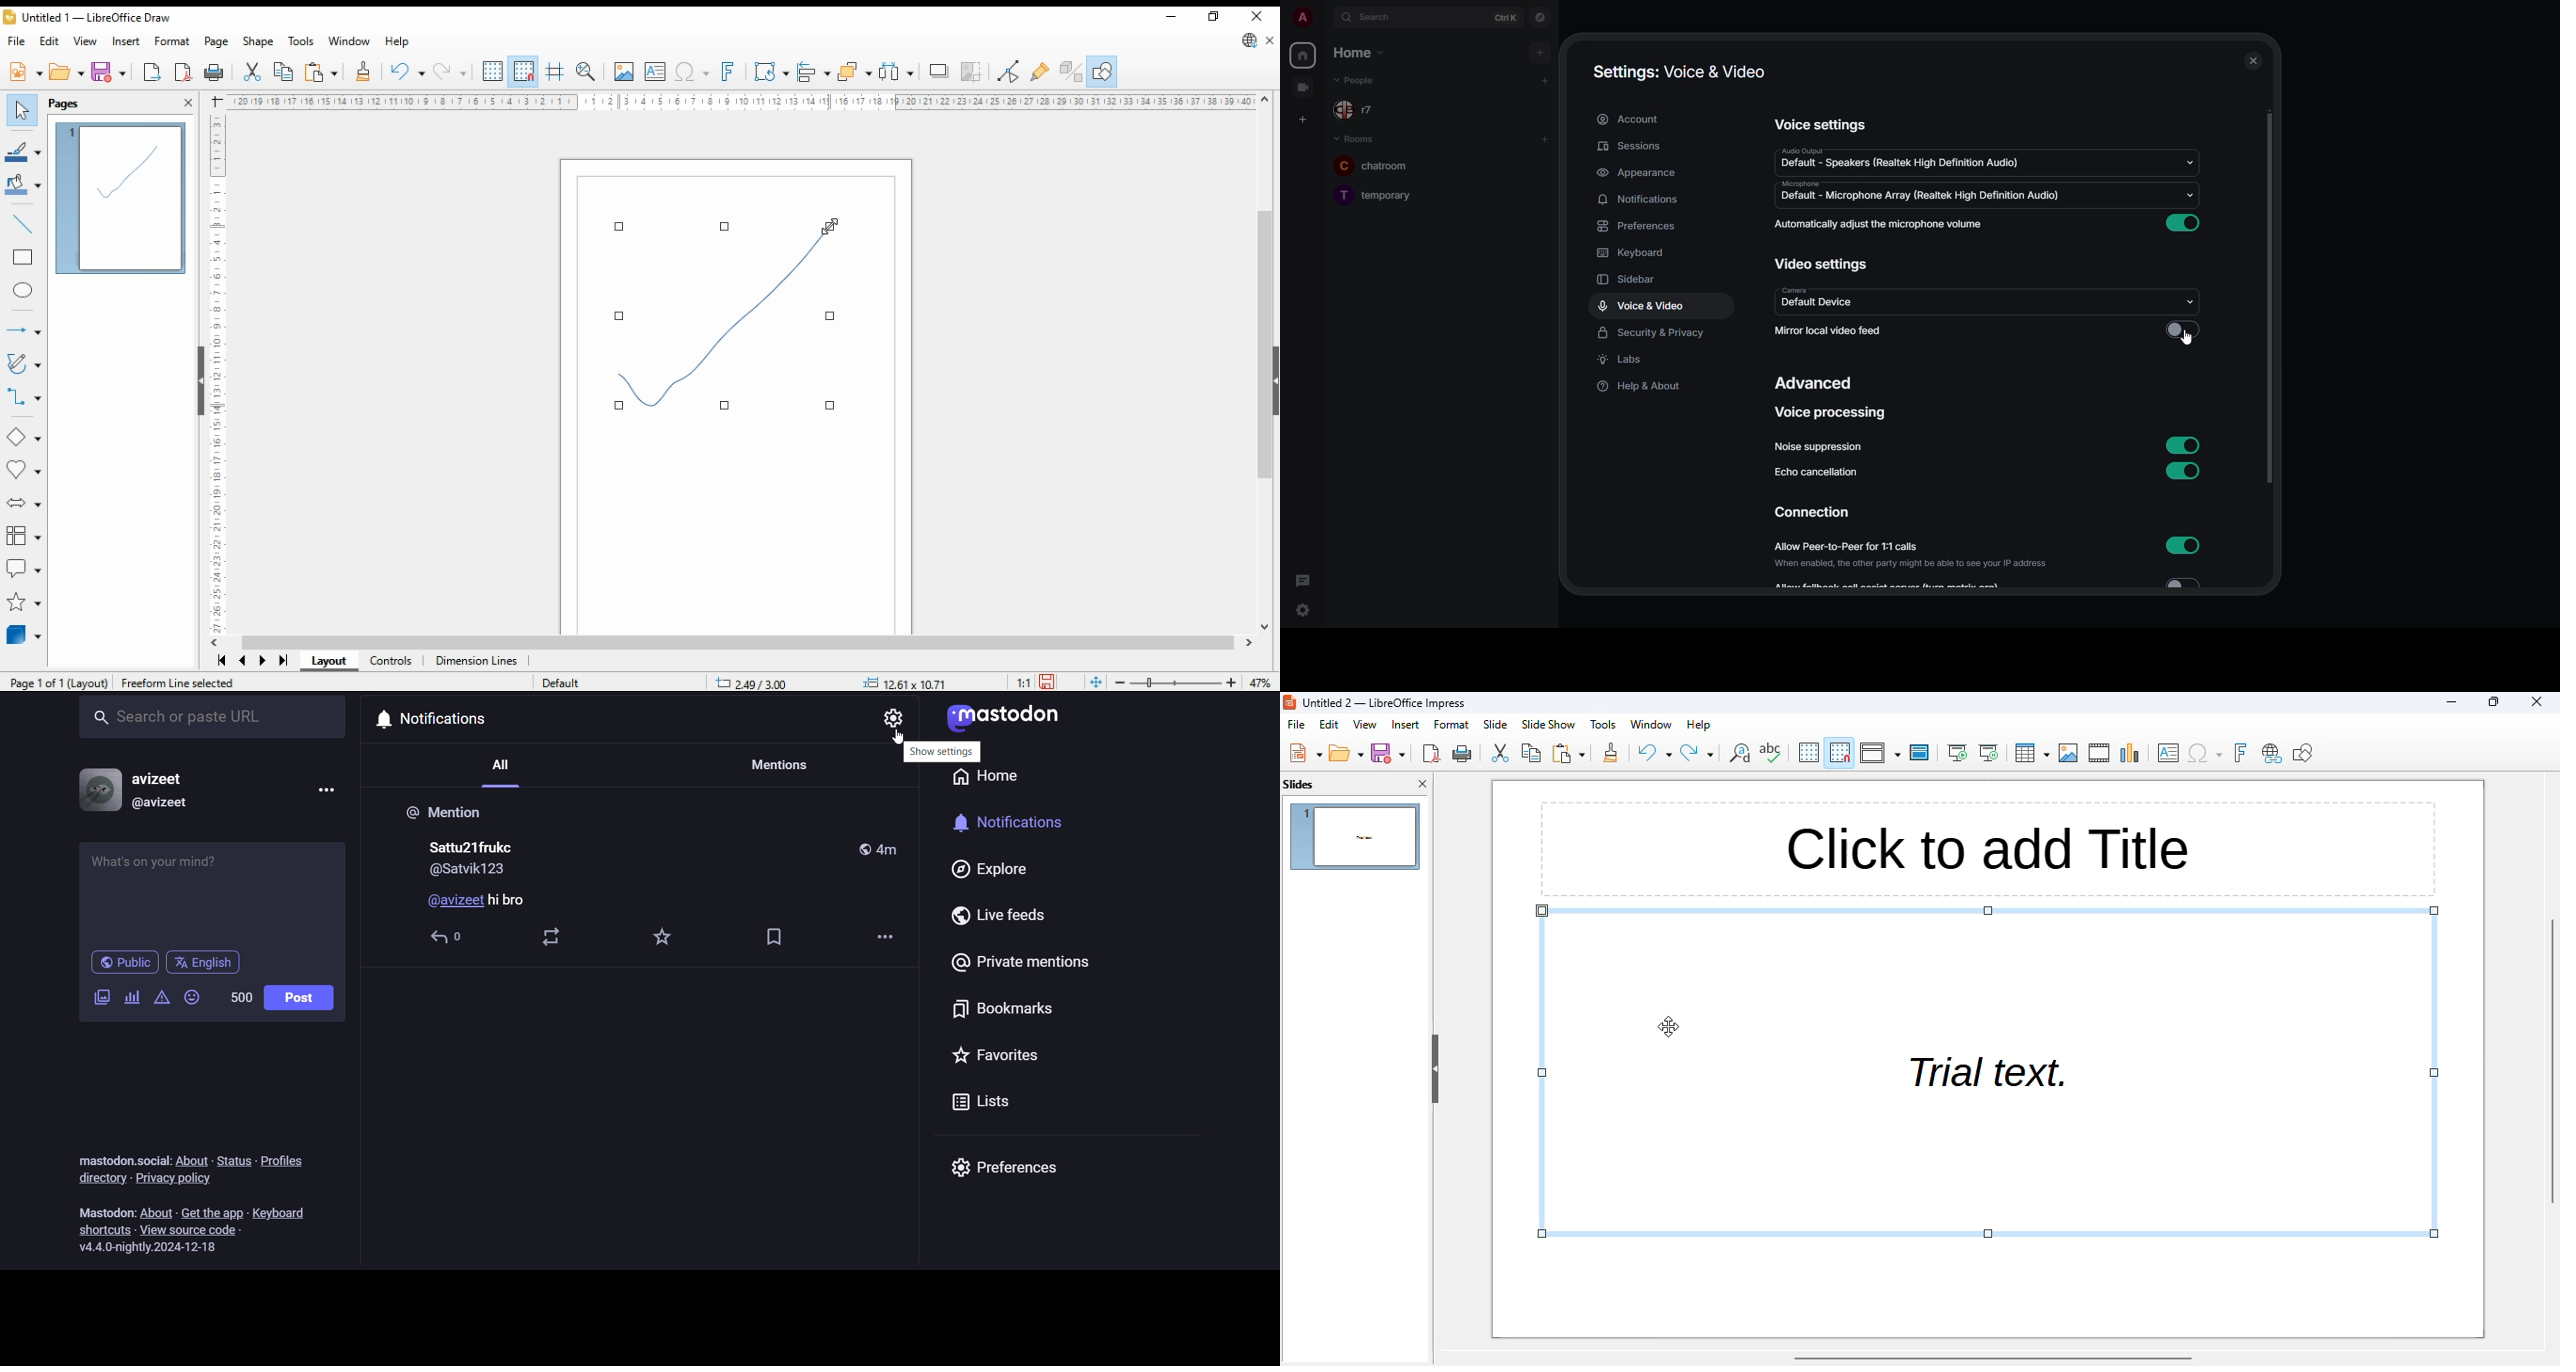 The height and width of the screenshot is (1372, 2576). I want to click on transformations, so click(770, 72).